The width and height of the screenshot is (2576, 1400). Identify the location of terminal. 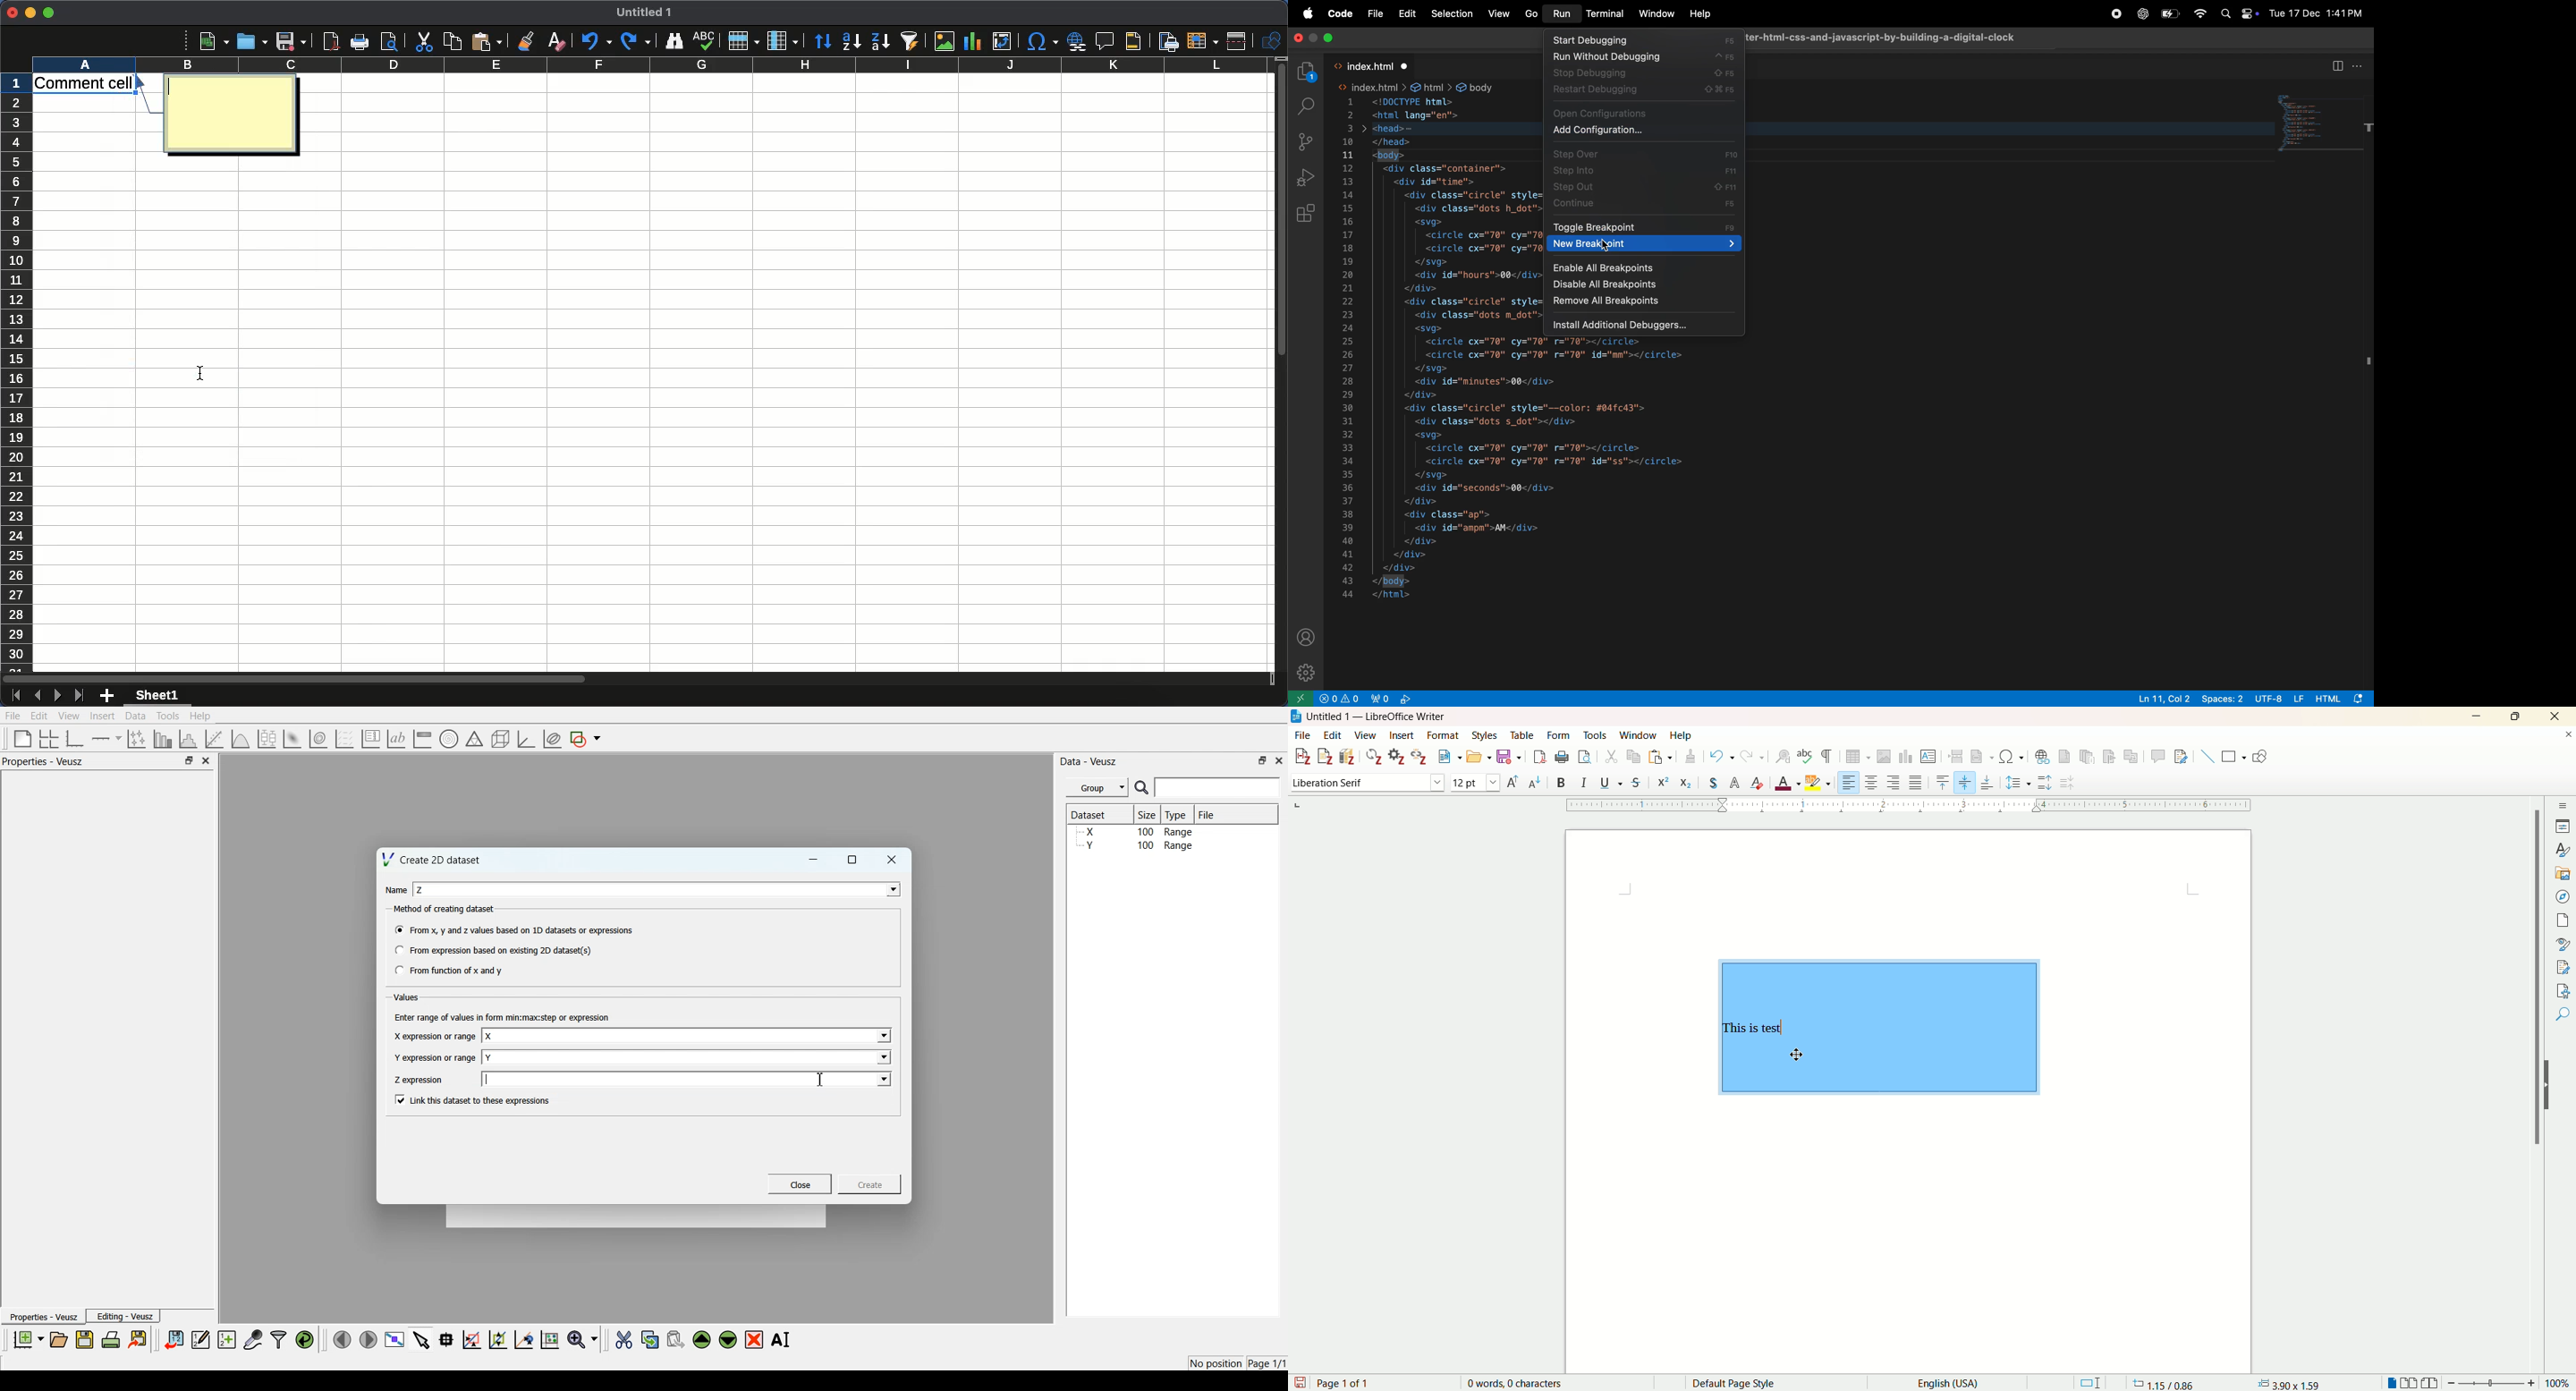
(1605, 14).